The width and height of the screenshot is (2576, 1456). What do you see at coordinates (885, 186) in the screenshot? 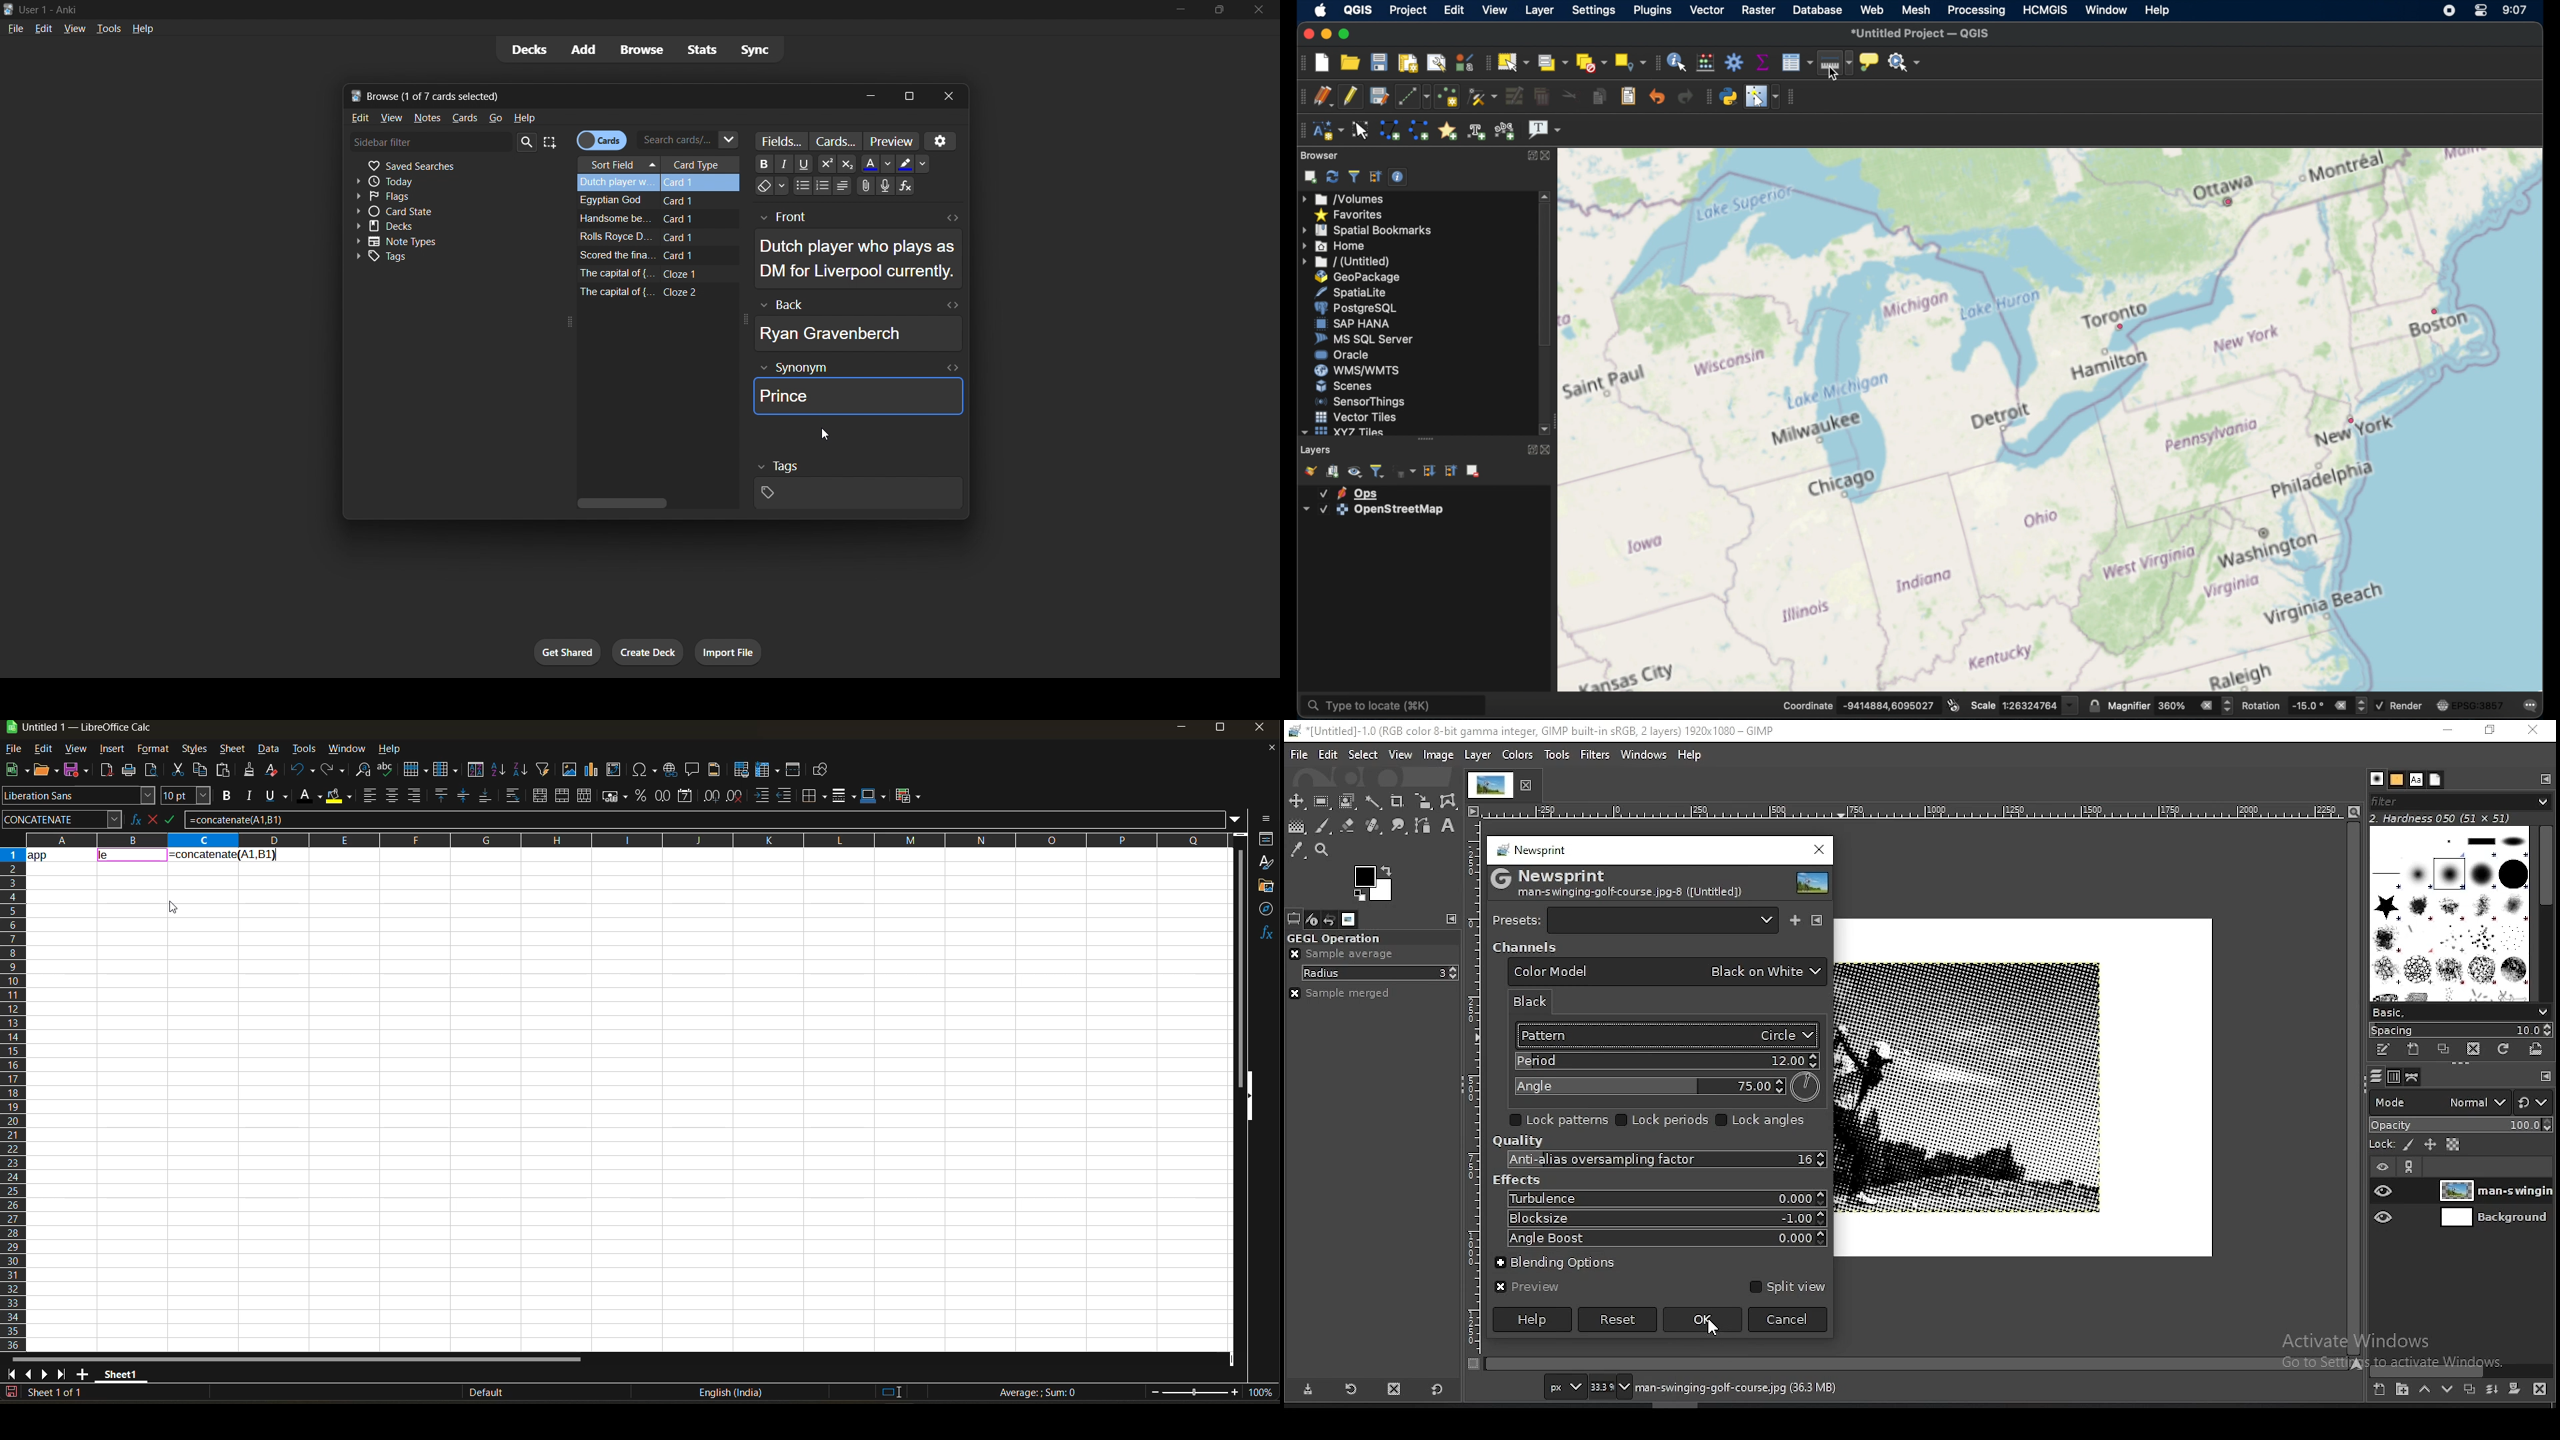
I see `Speaker` at bounding box center [885, 186].